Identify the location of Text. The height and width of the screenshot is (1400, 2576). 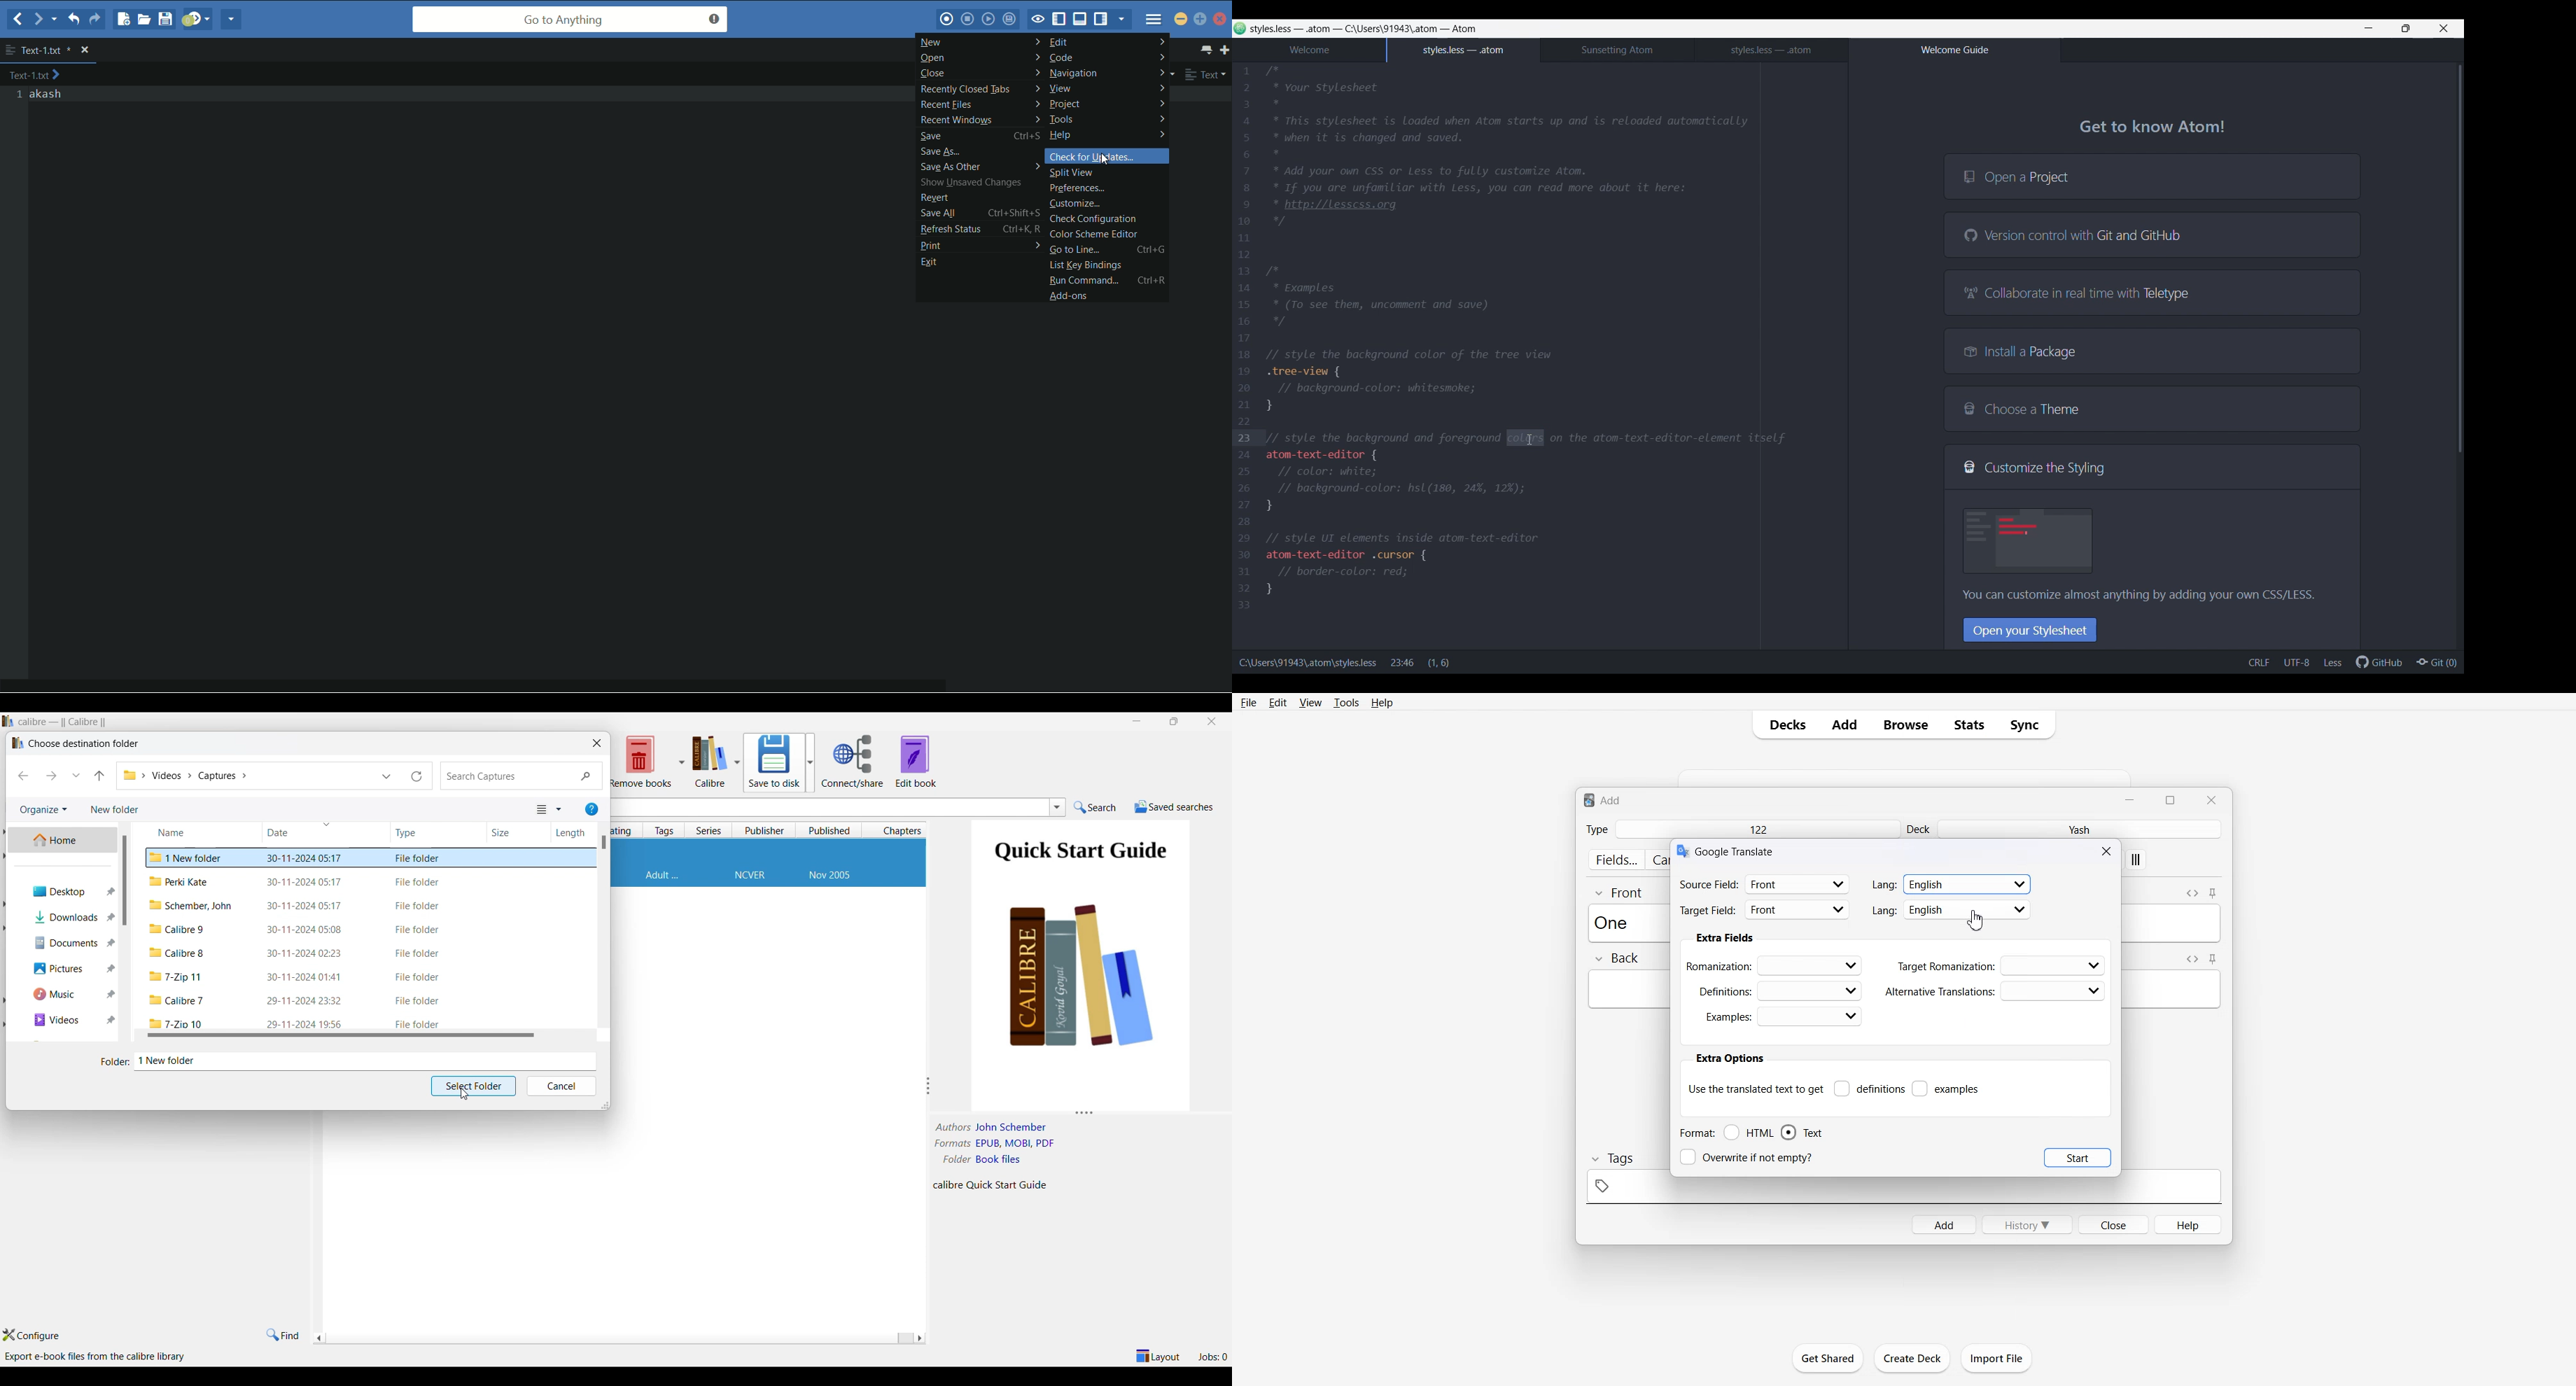
(1737, 850).